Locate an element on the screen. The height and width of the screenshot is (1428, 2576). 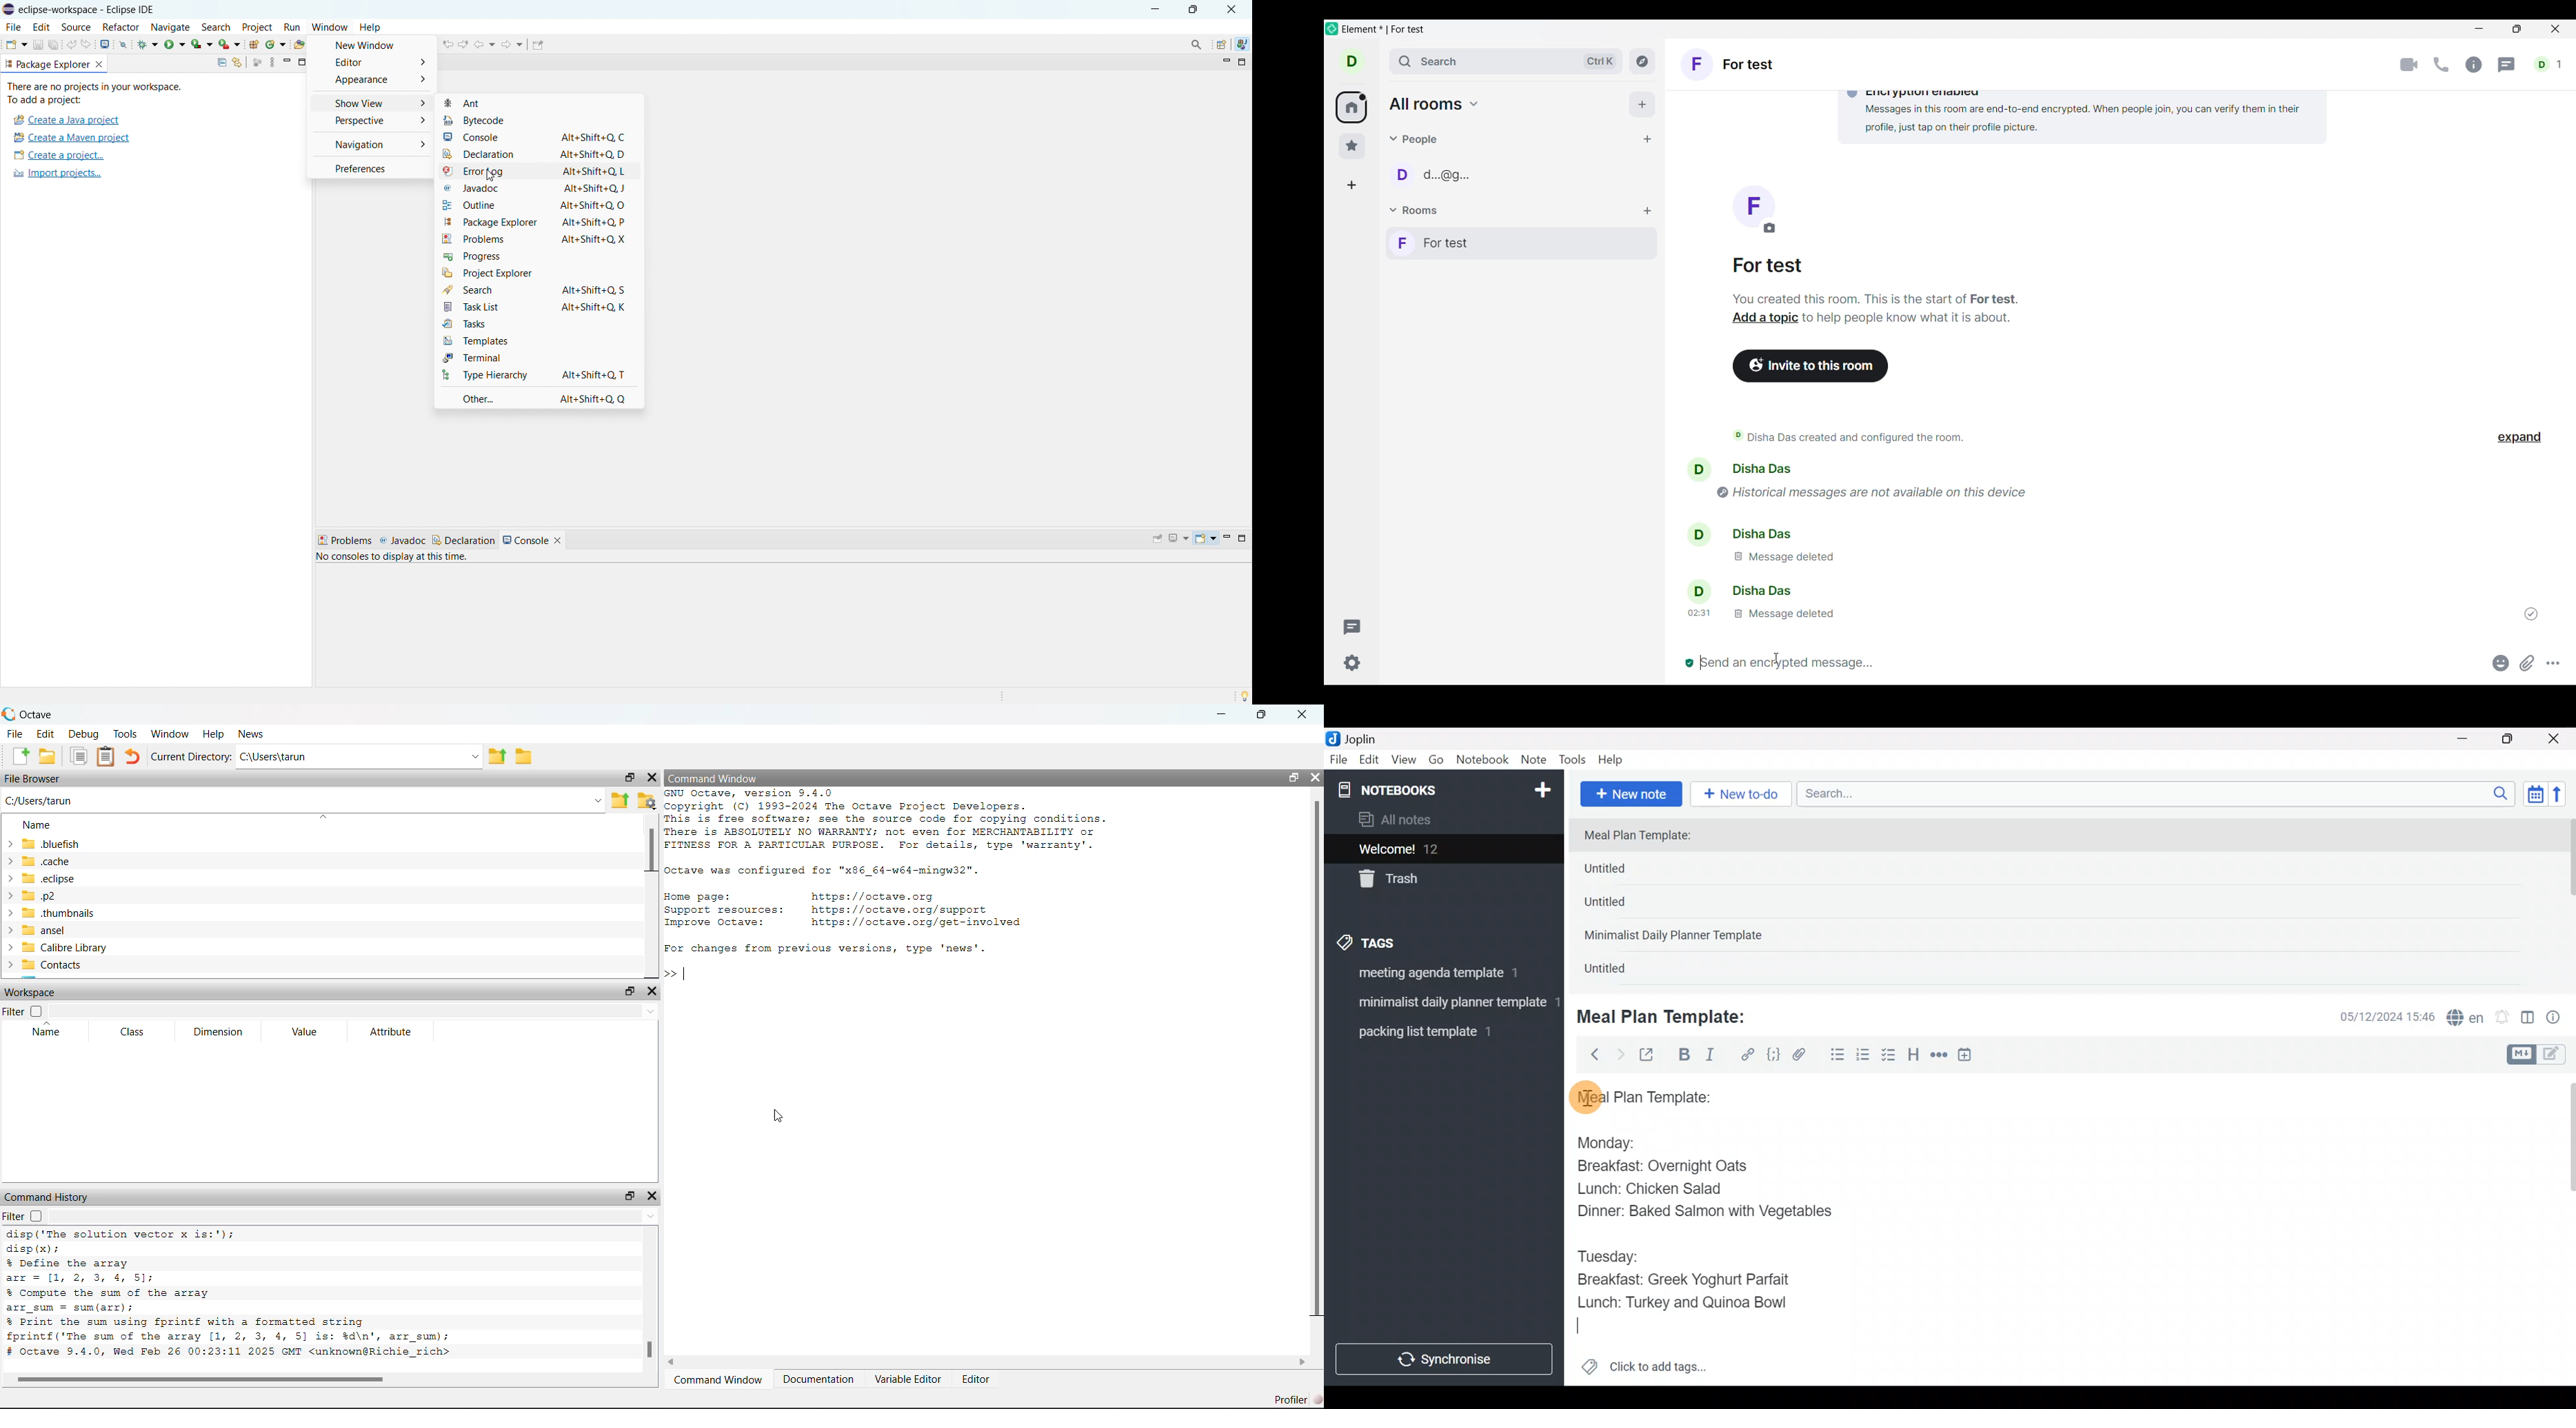
People  is located at coordinates (1416, 139).